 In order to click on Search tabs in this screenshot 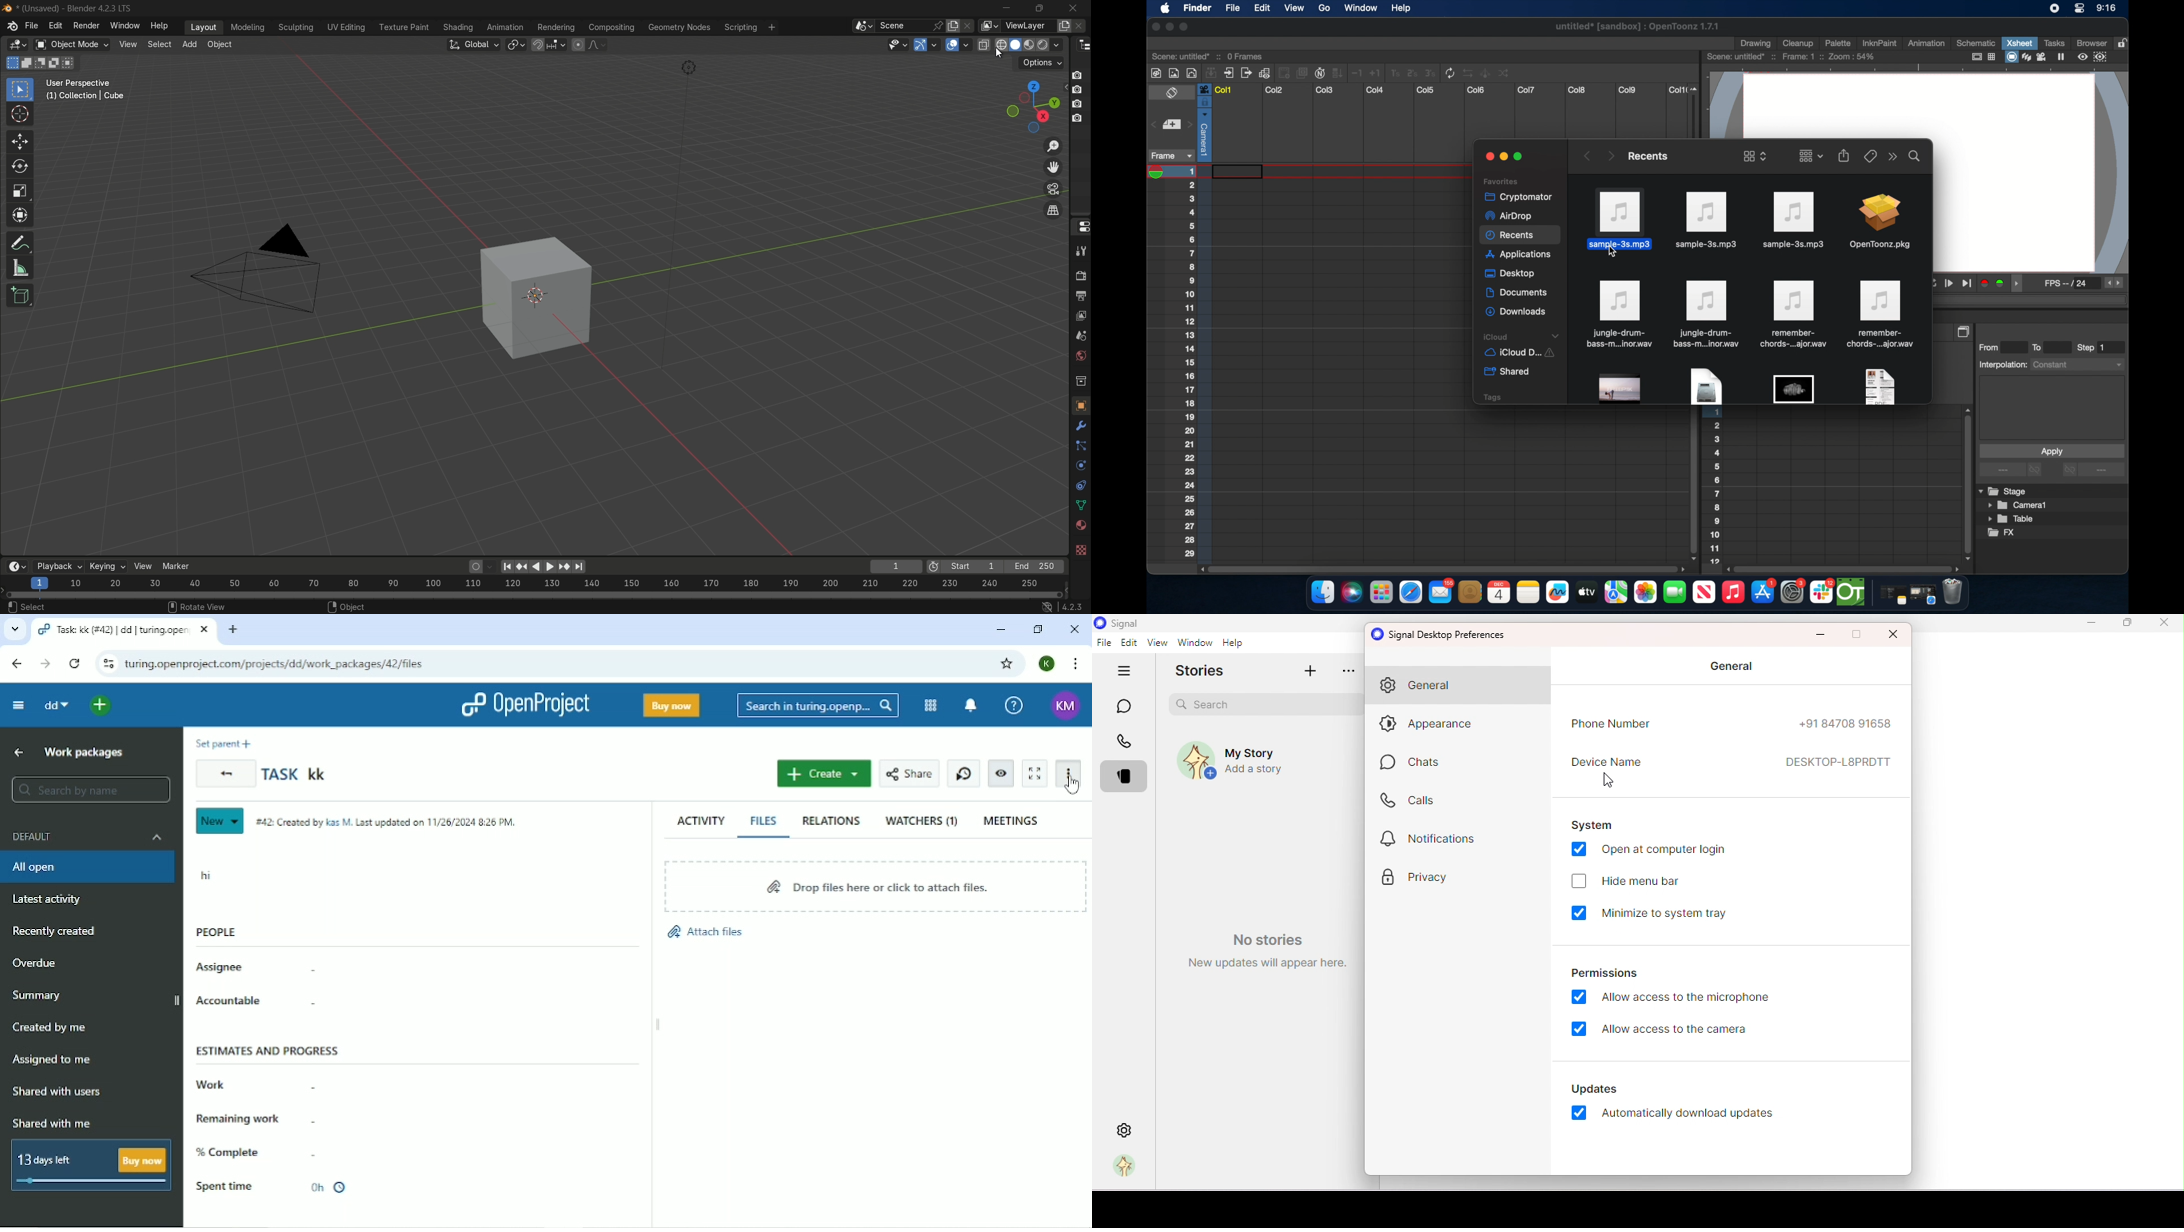, I will do `click(15, 629)`.